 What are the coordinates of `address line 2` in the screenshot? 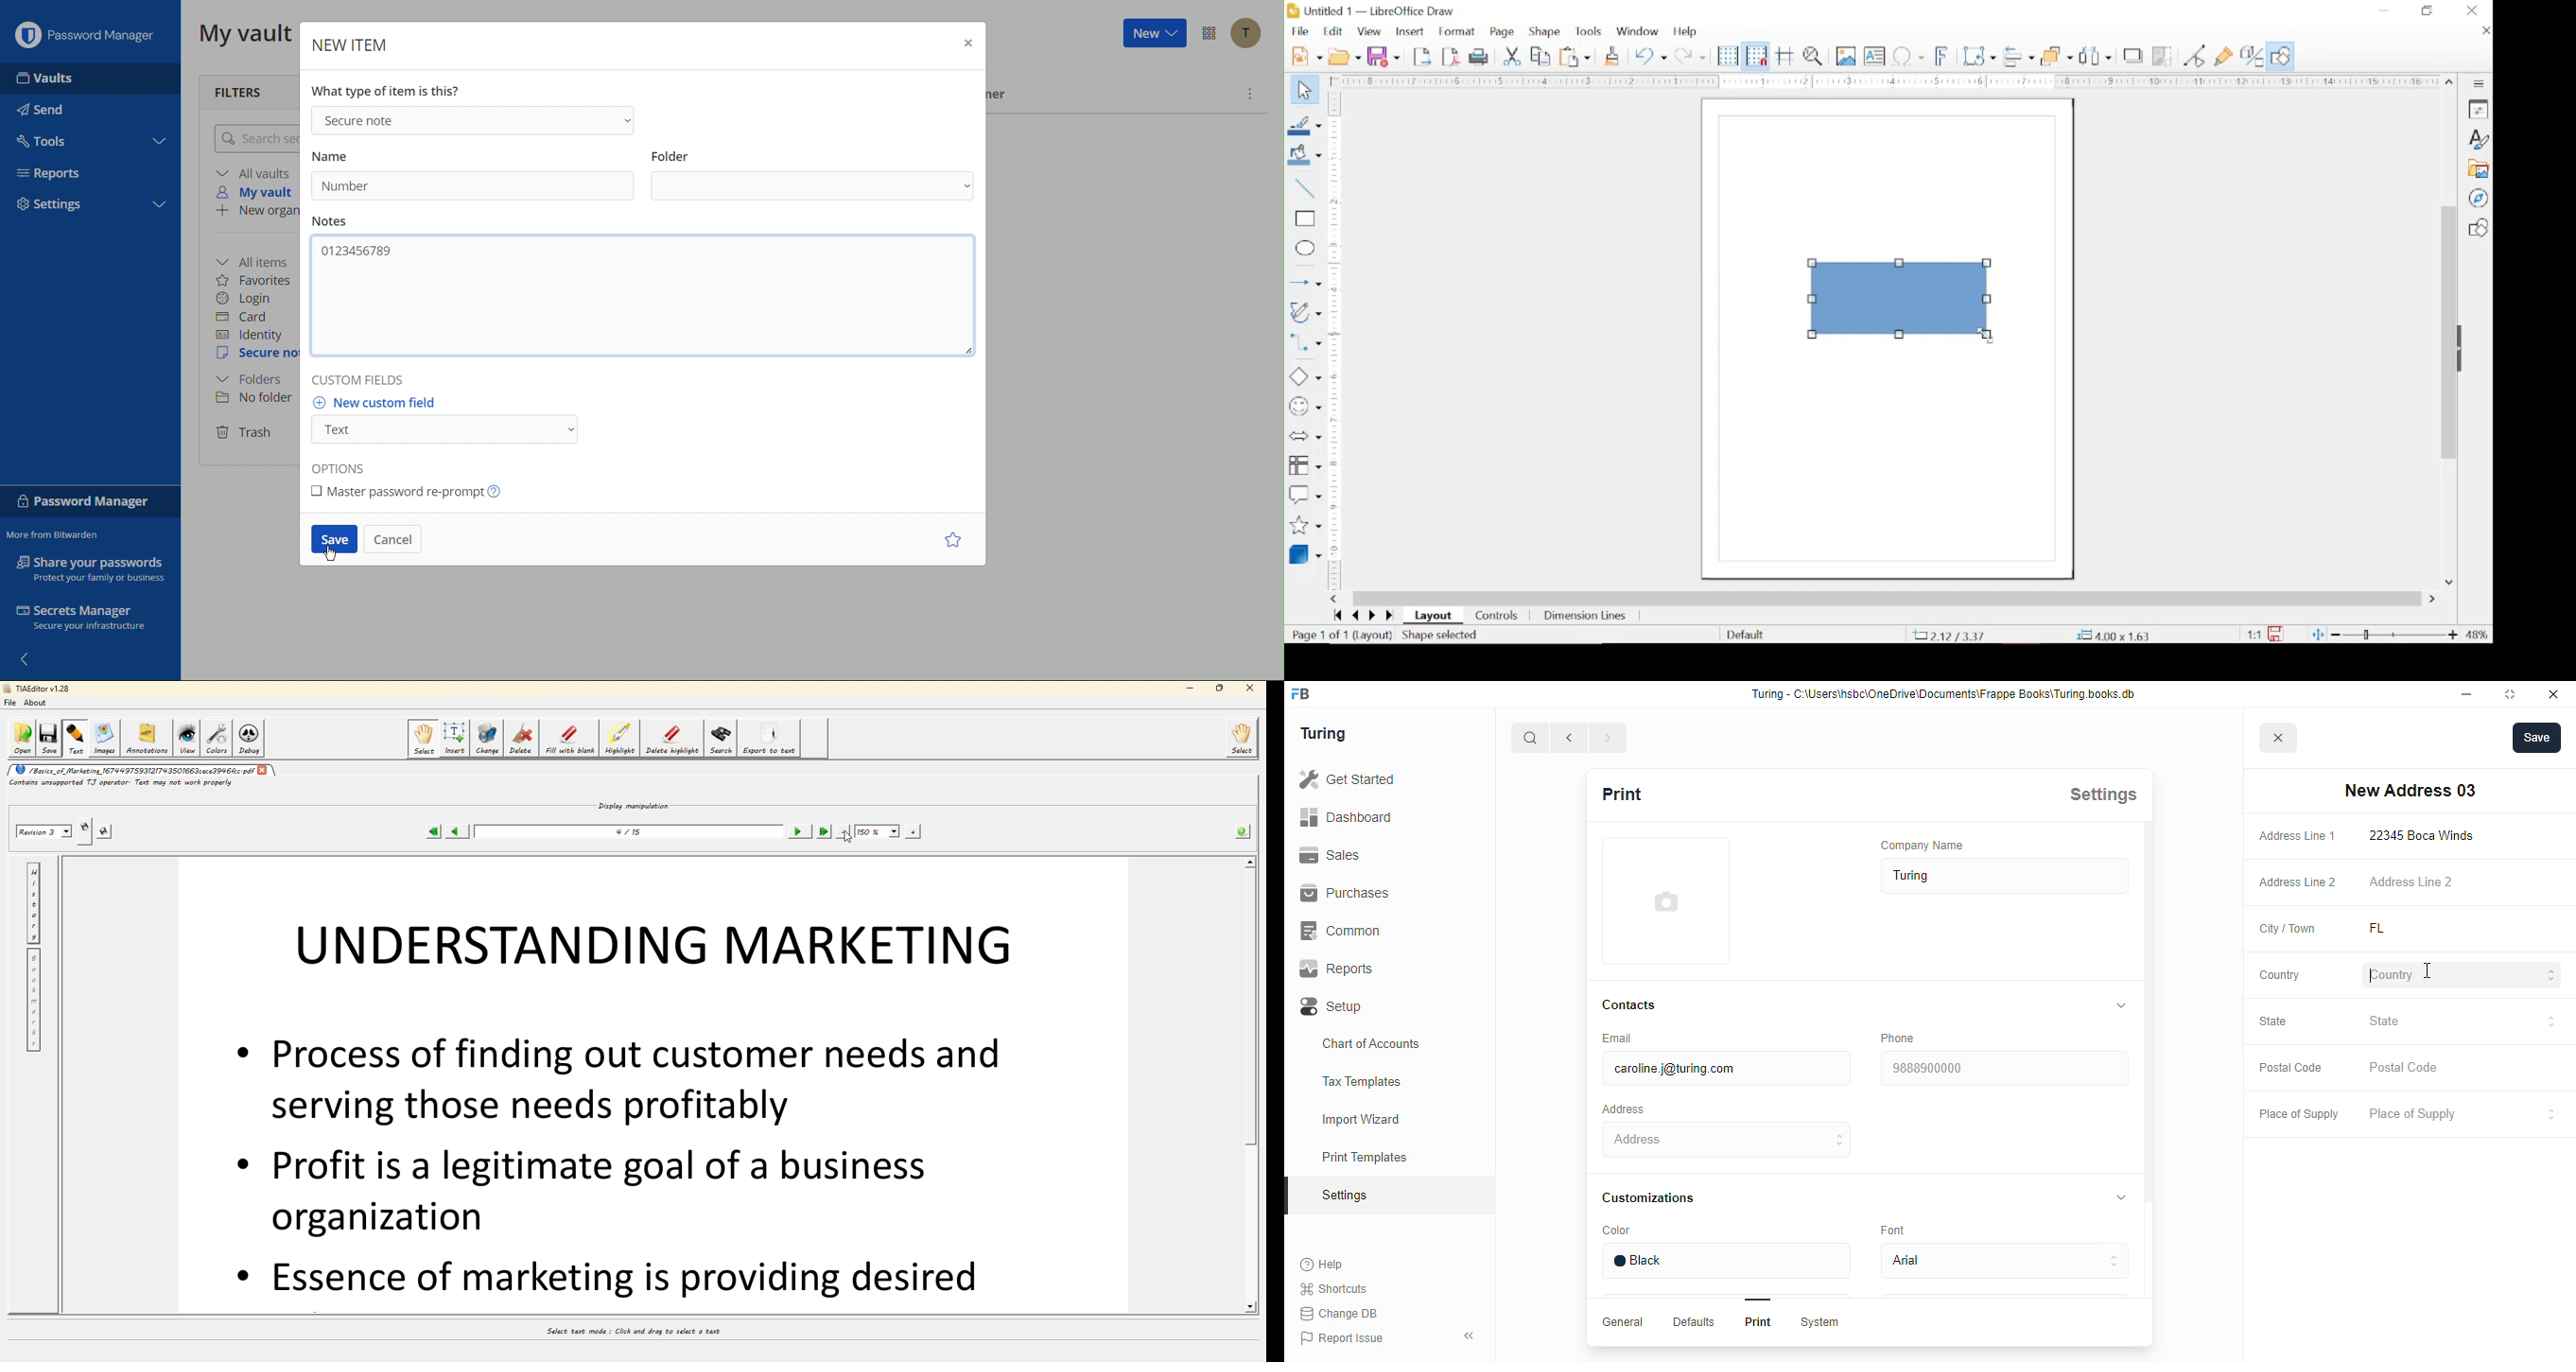 It's located at (2298, 882).